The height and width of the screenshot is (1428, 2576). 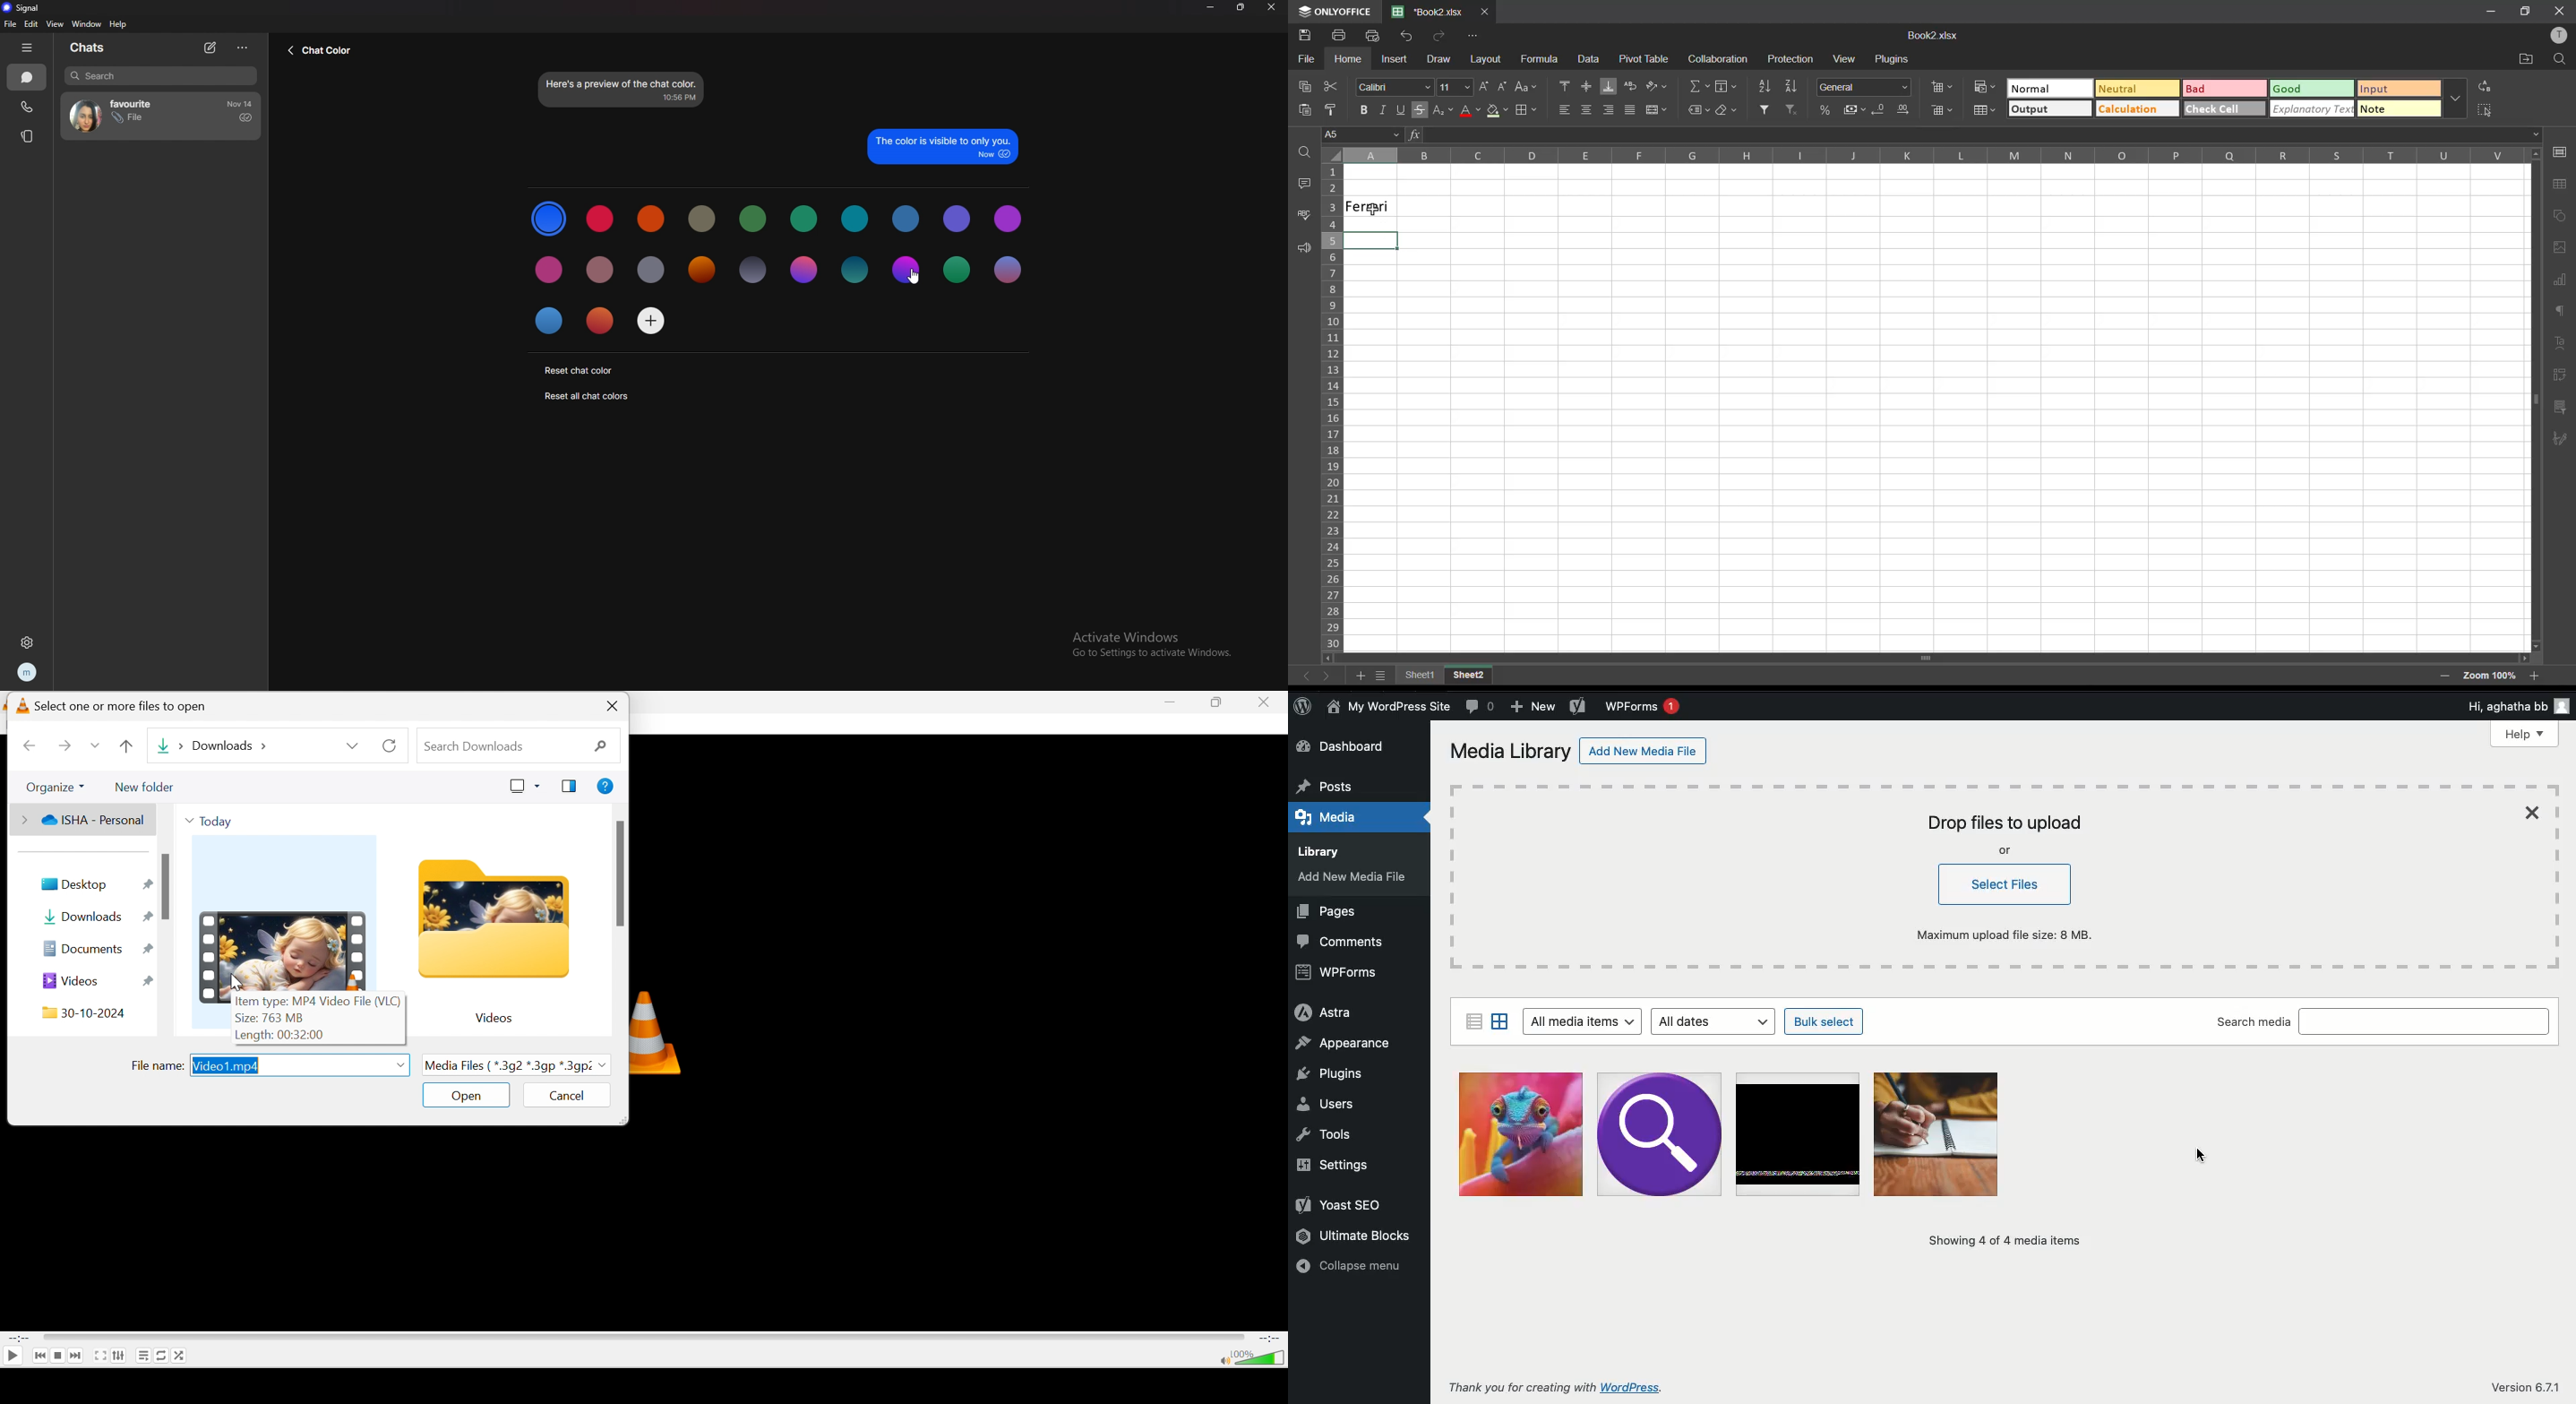 I want to click on WPForms, so click(x=1337, y=973).